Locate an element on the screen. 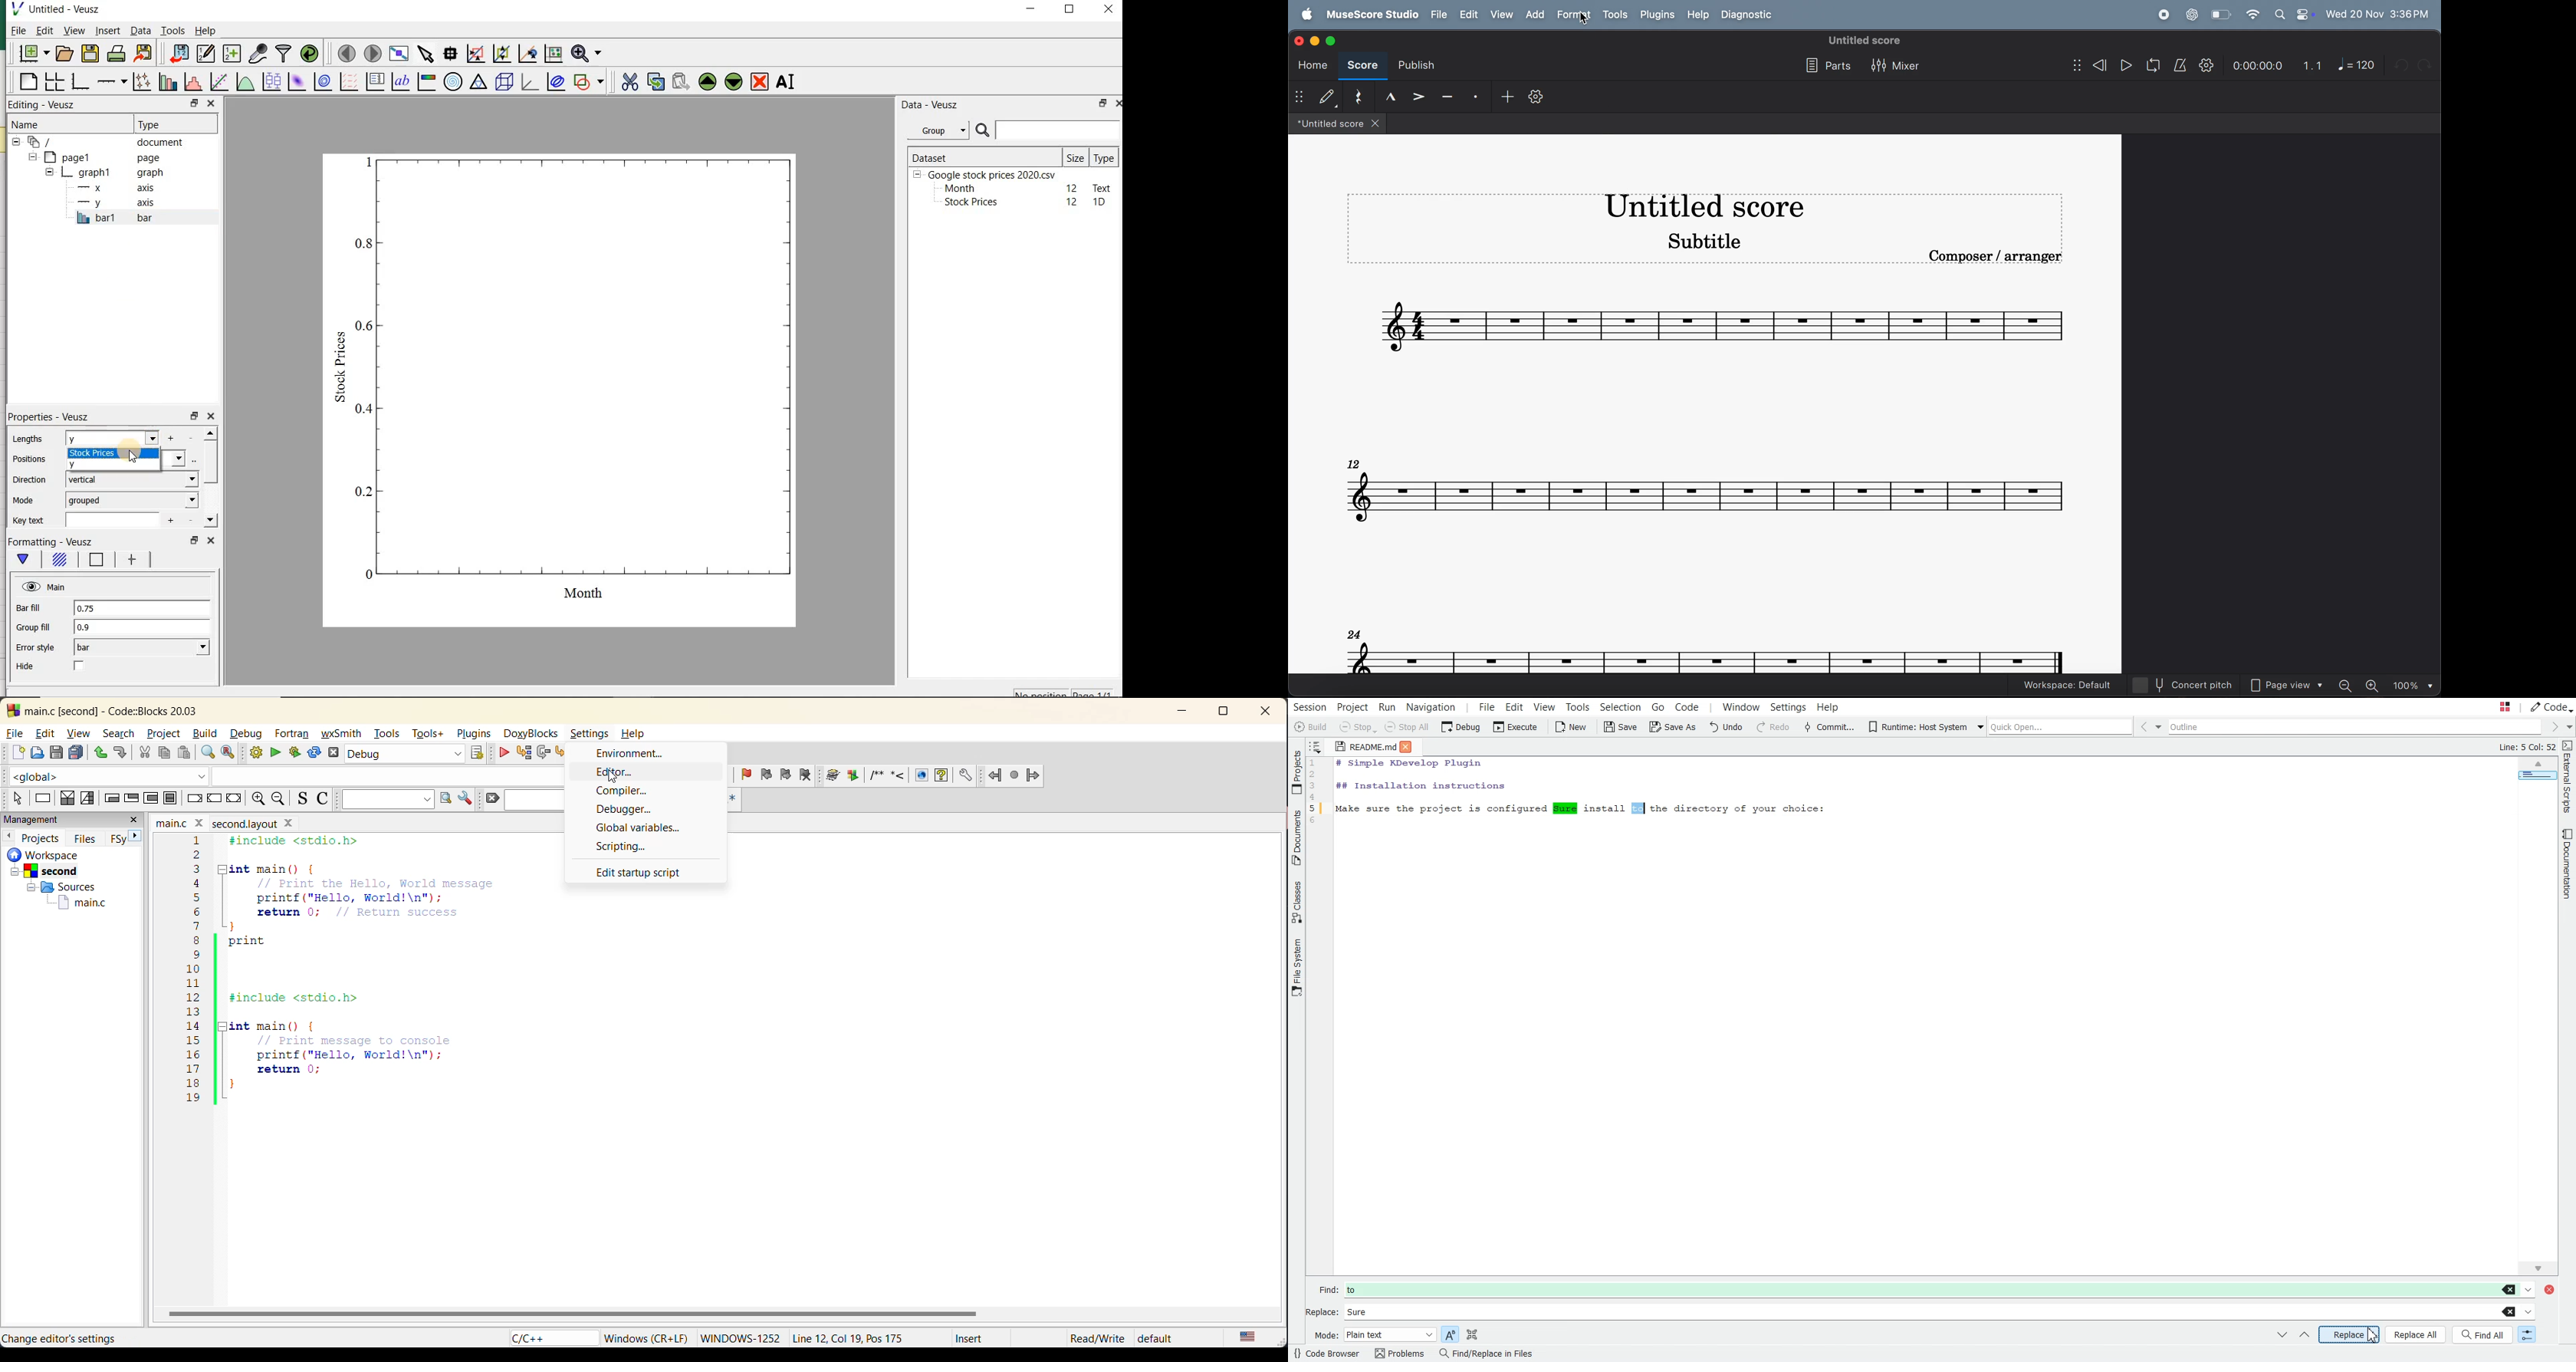  new document is located at coordinates (33, 54).